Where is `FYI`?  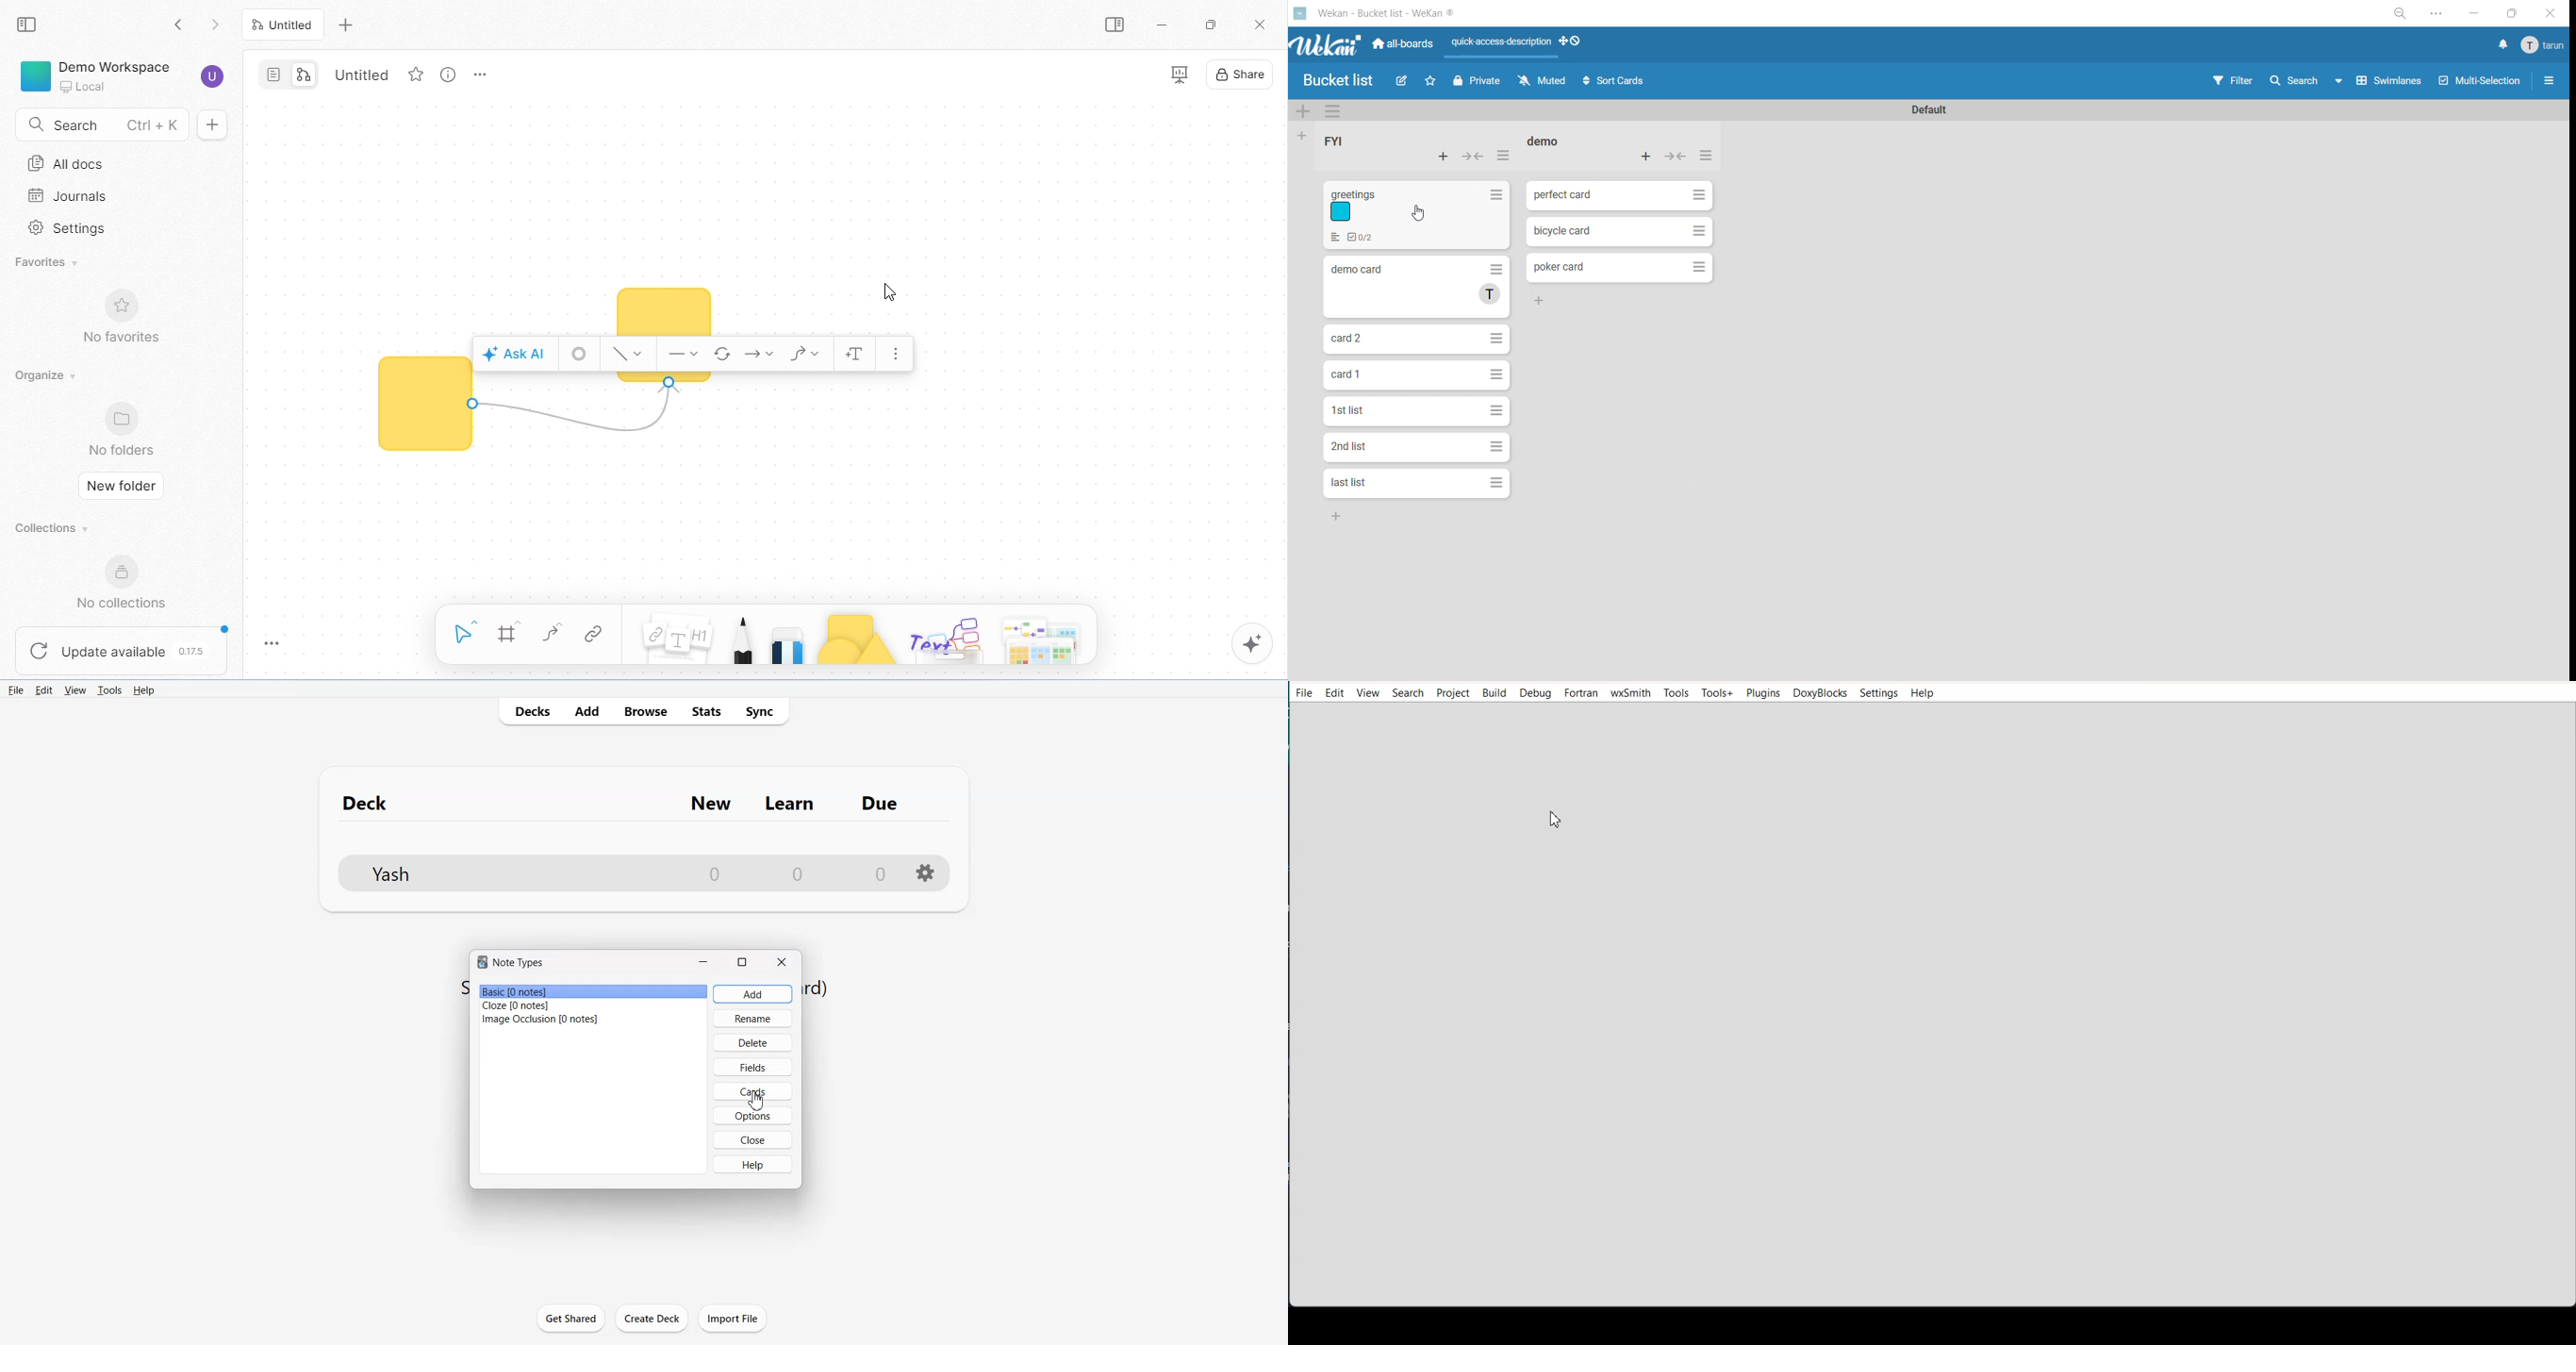 FYI is located at coordinates (1335, 139).